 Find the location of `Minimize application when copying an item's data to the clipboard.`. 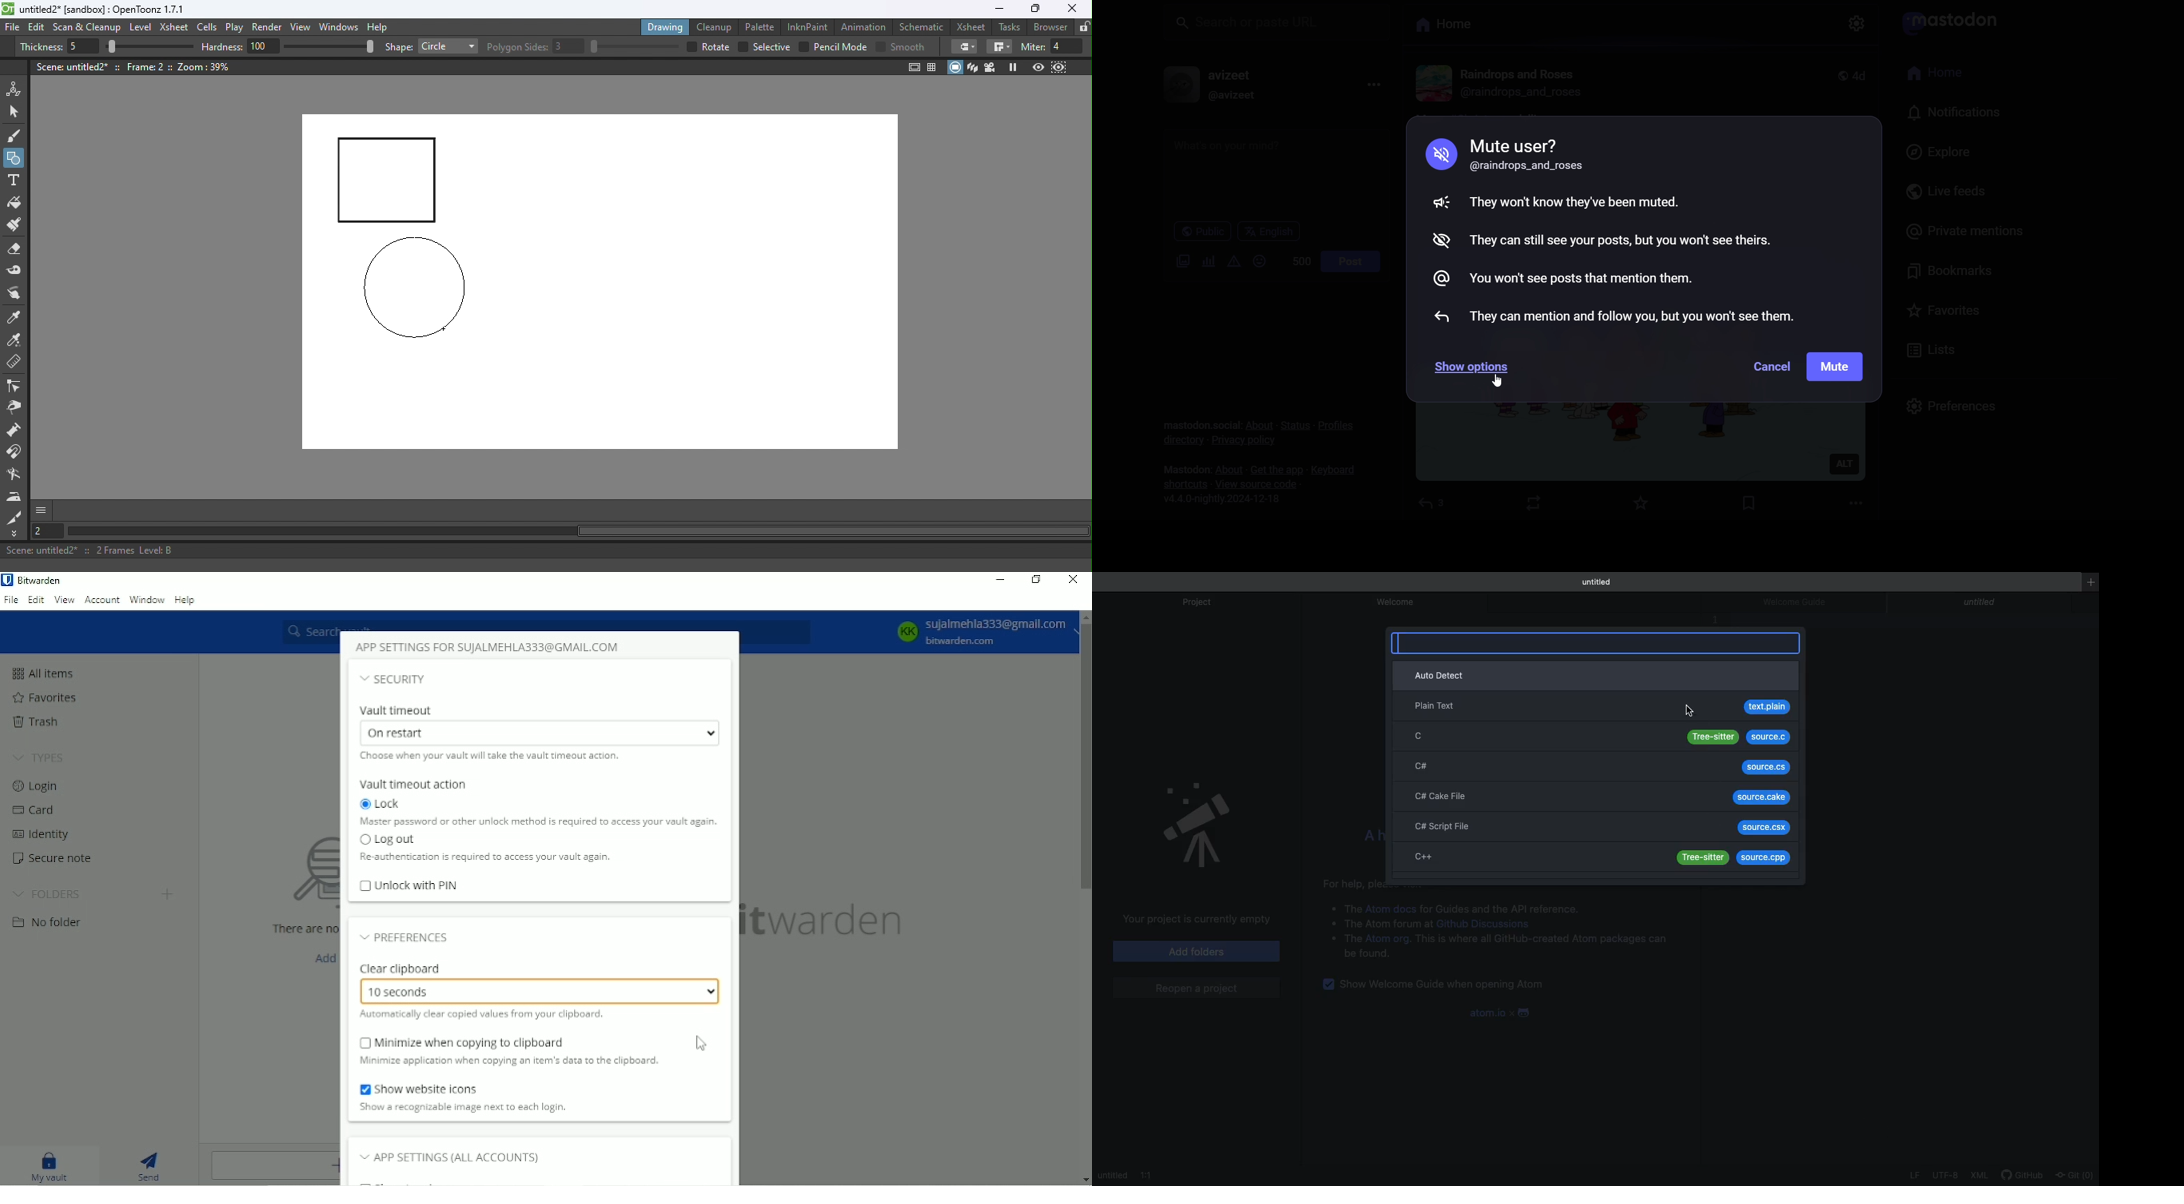

Minimize application when copying an item's data to the clipboard. is located at coordinates (508, 1062).